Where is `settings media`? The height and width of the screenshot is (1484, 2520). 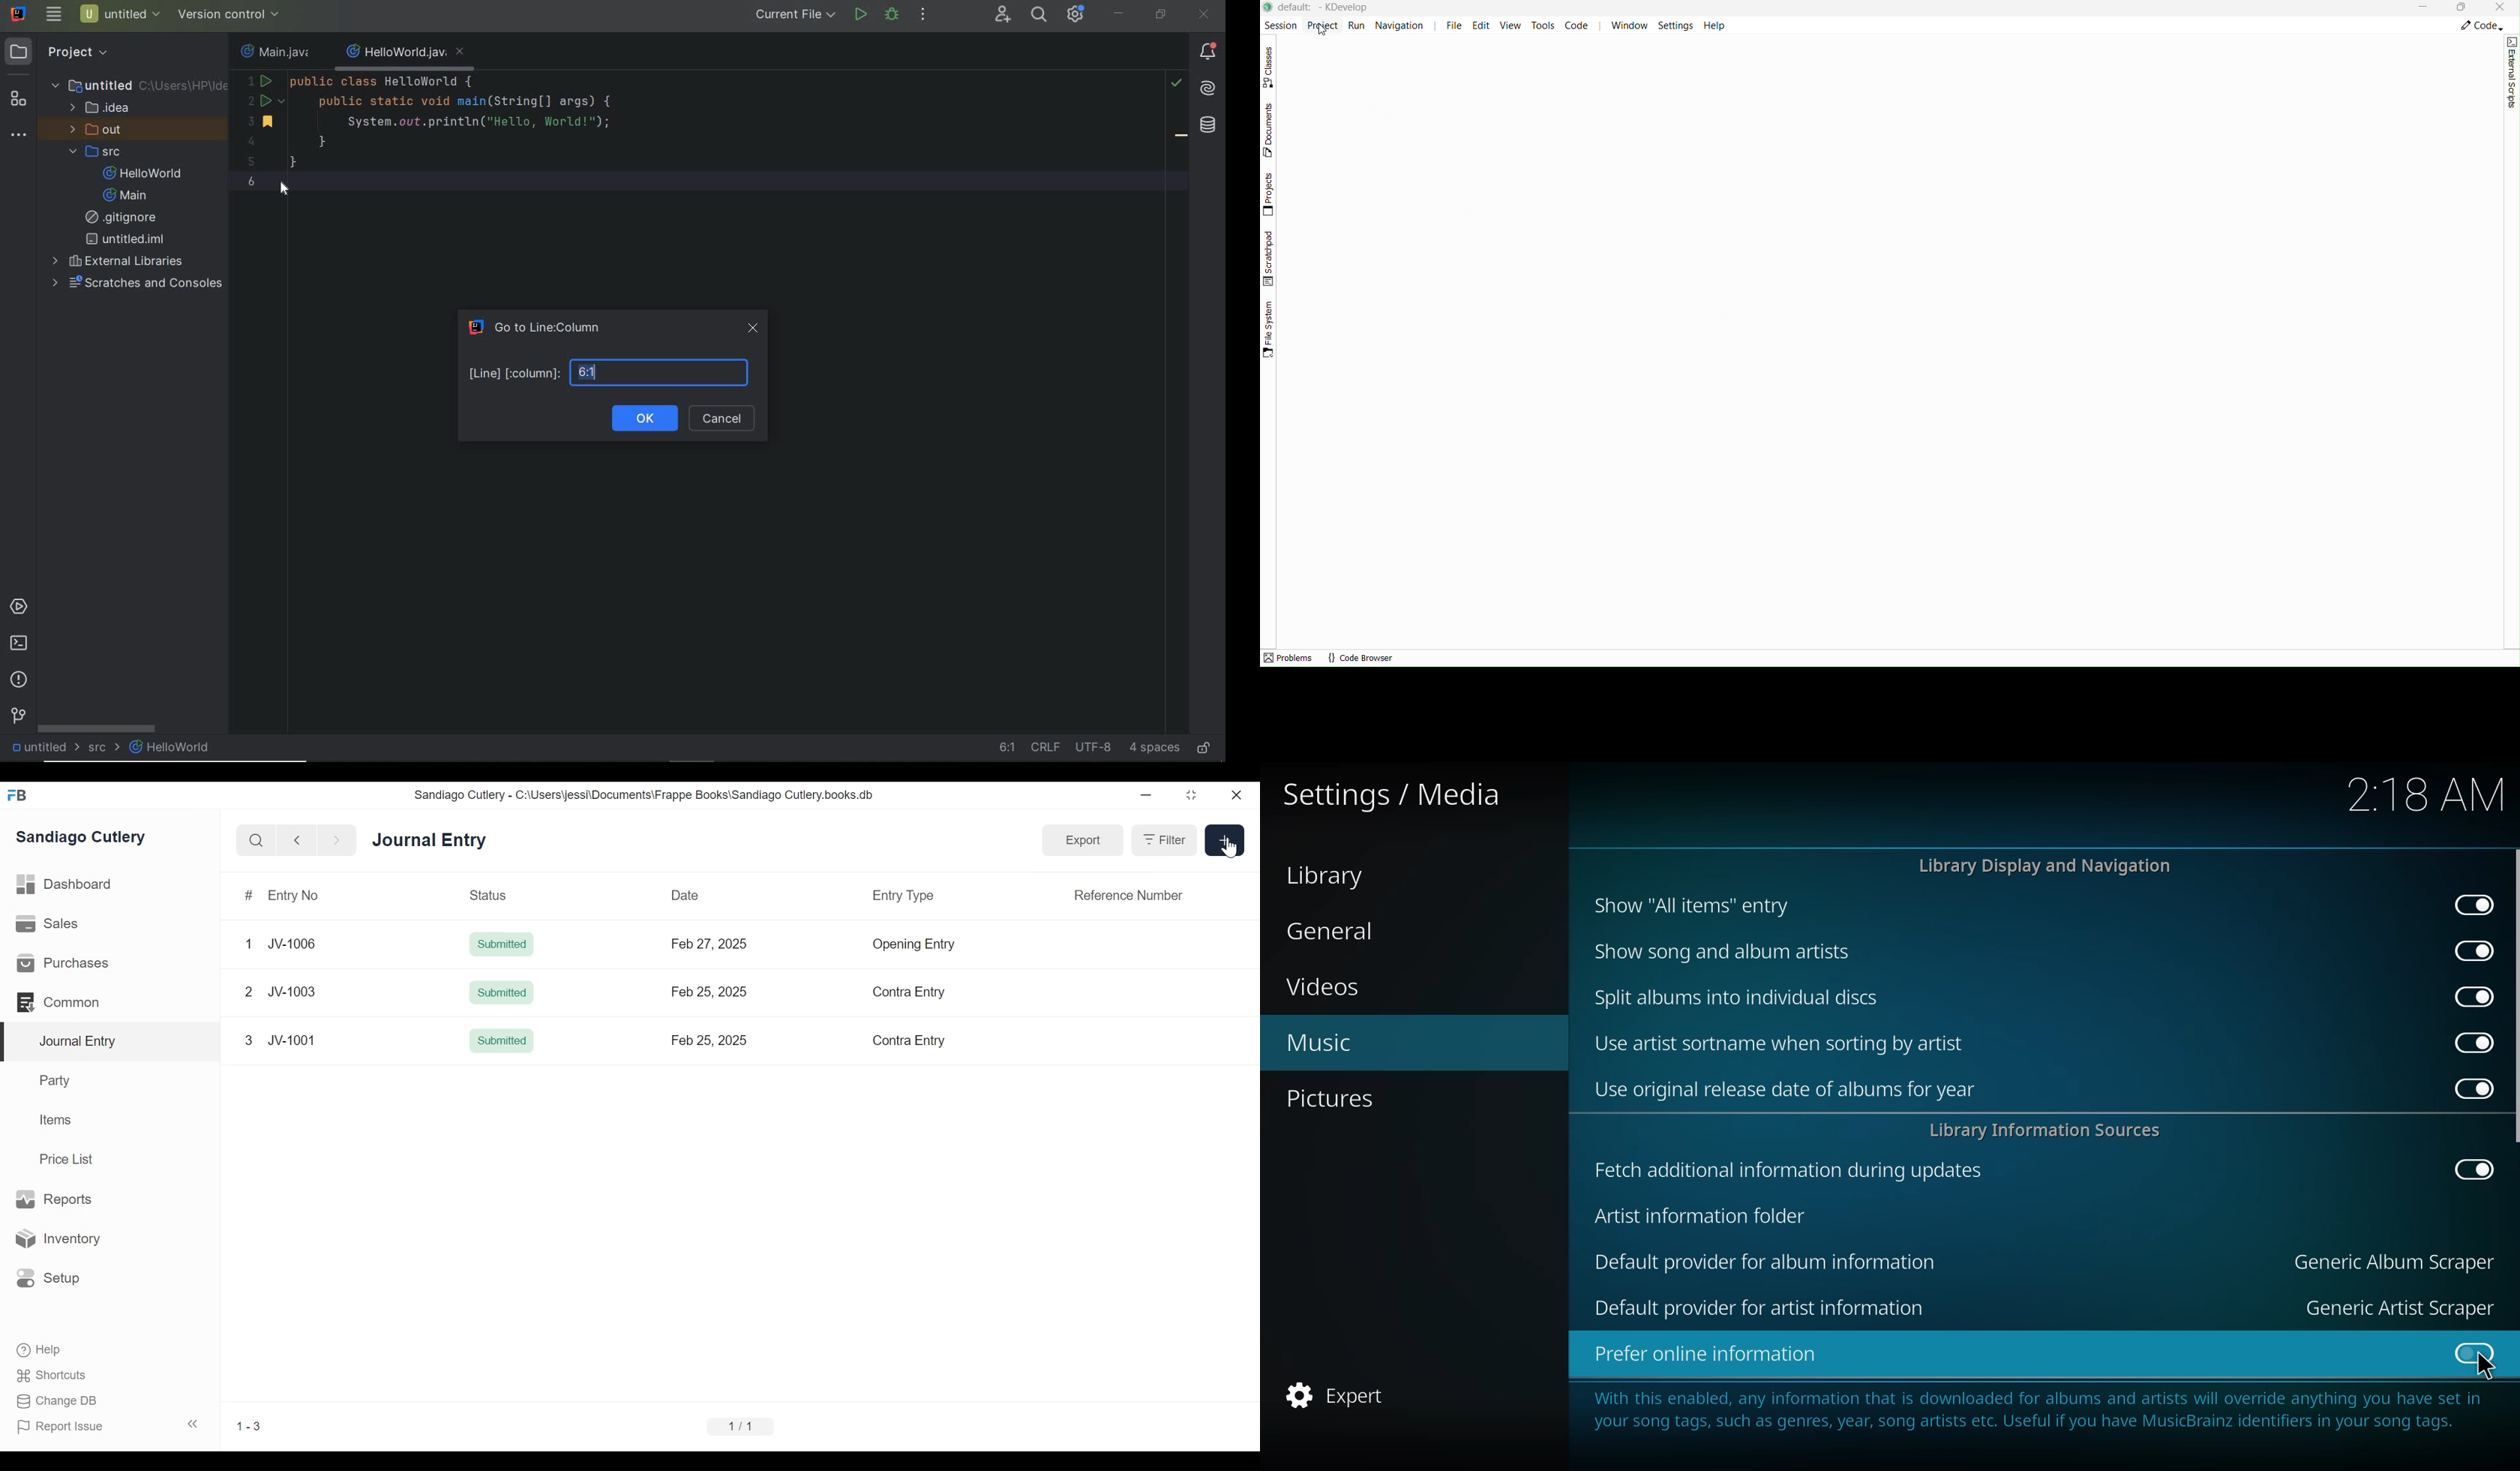 settings media is located at coordinates (1396, 796).